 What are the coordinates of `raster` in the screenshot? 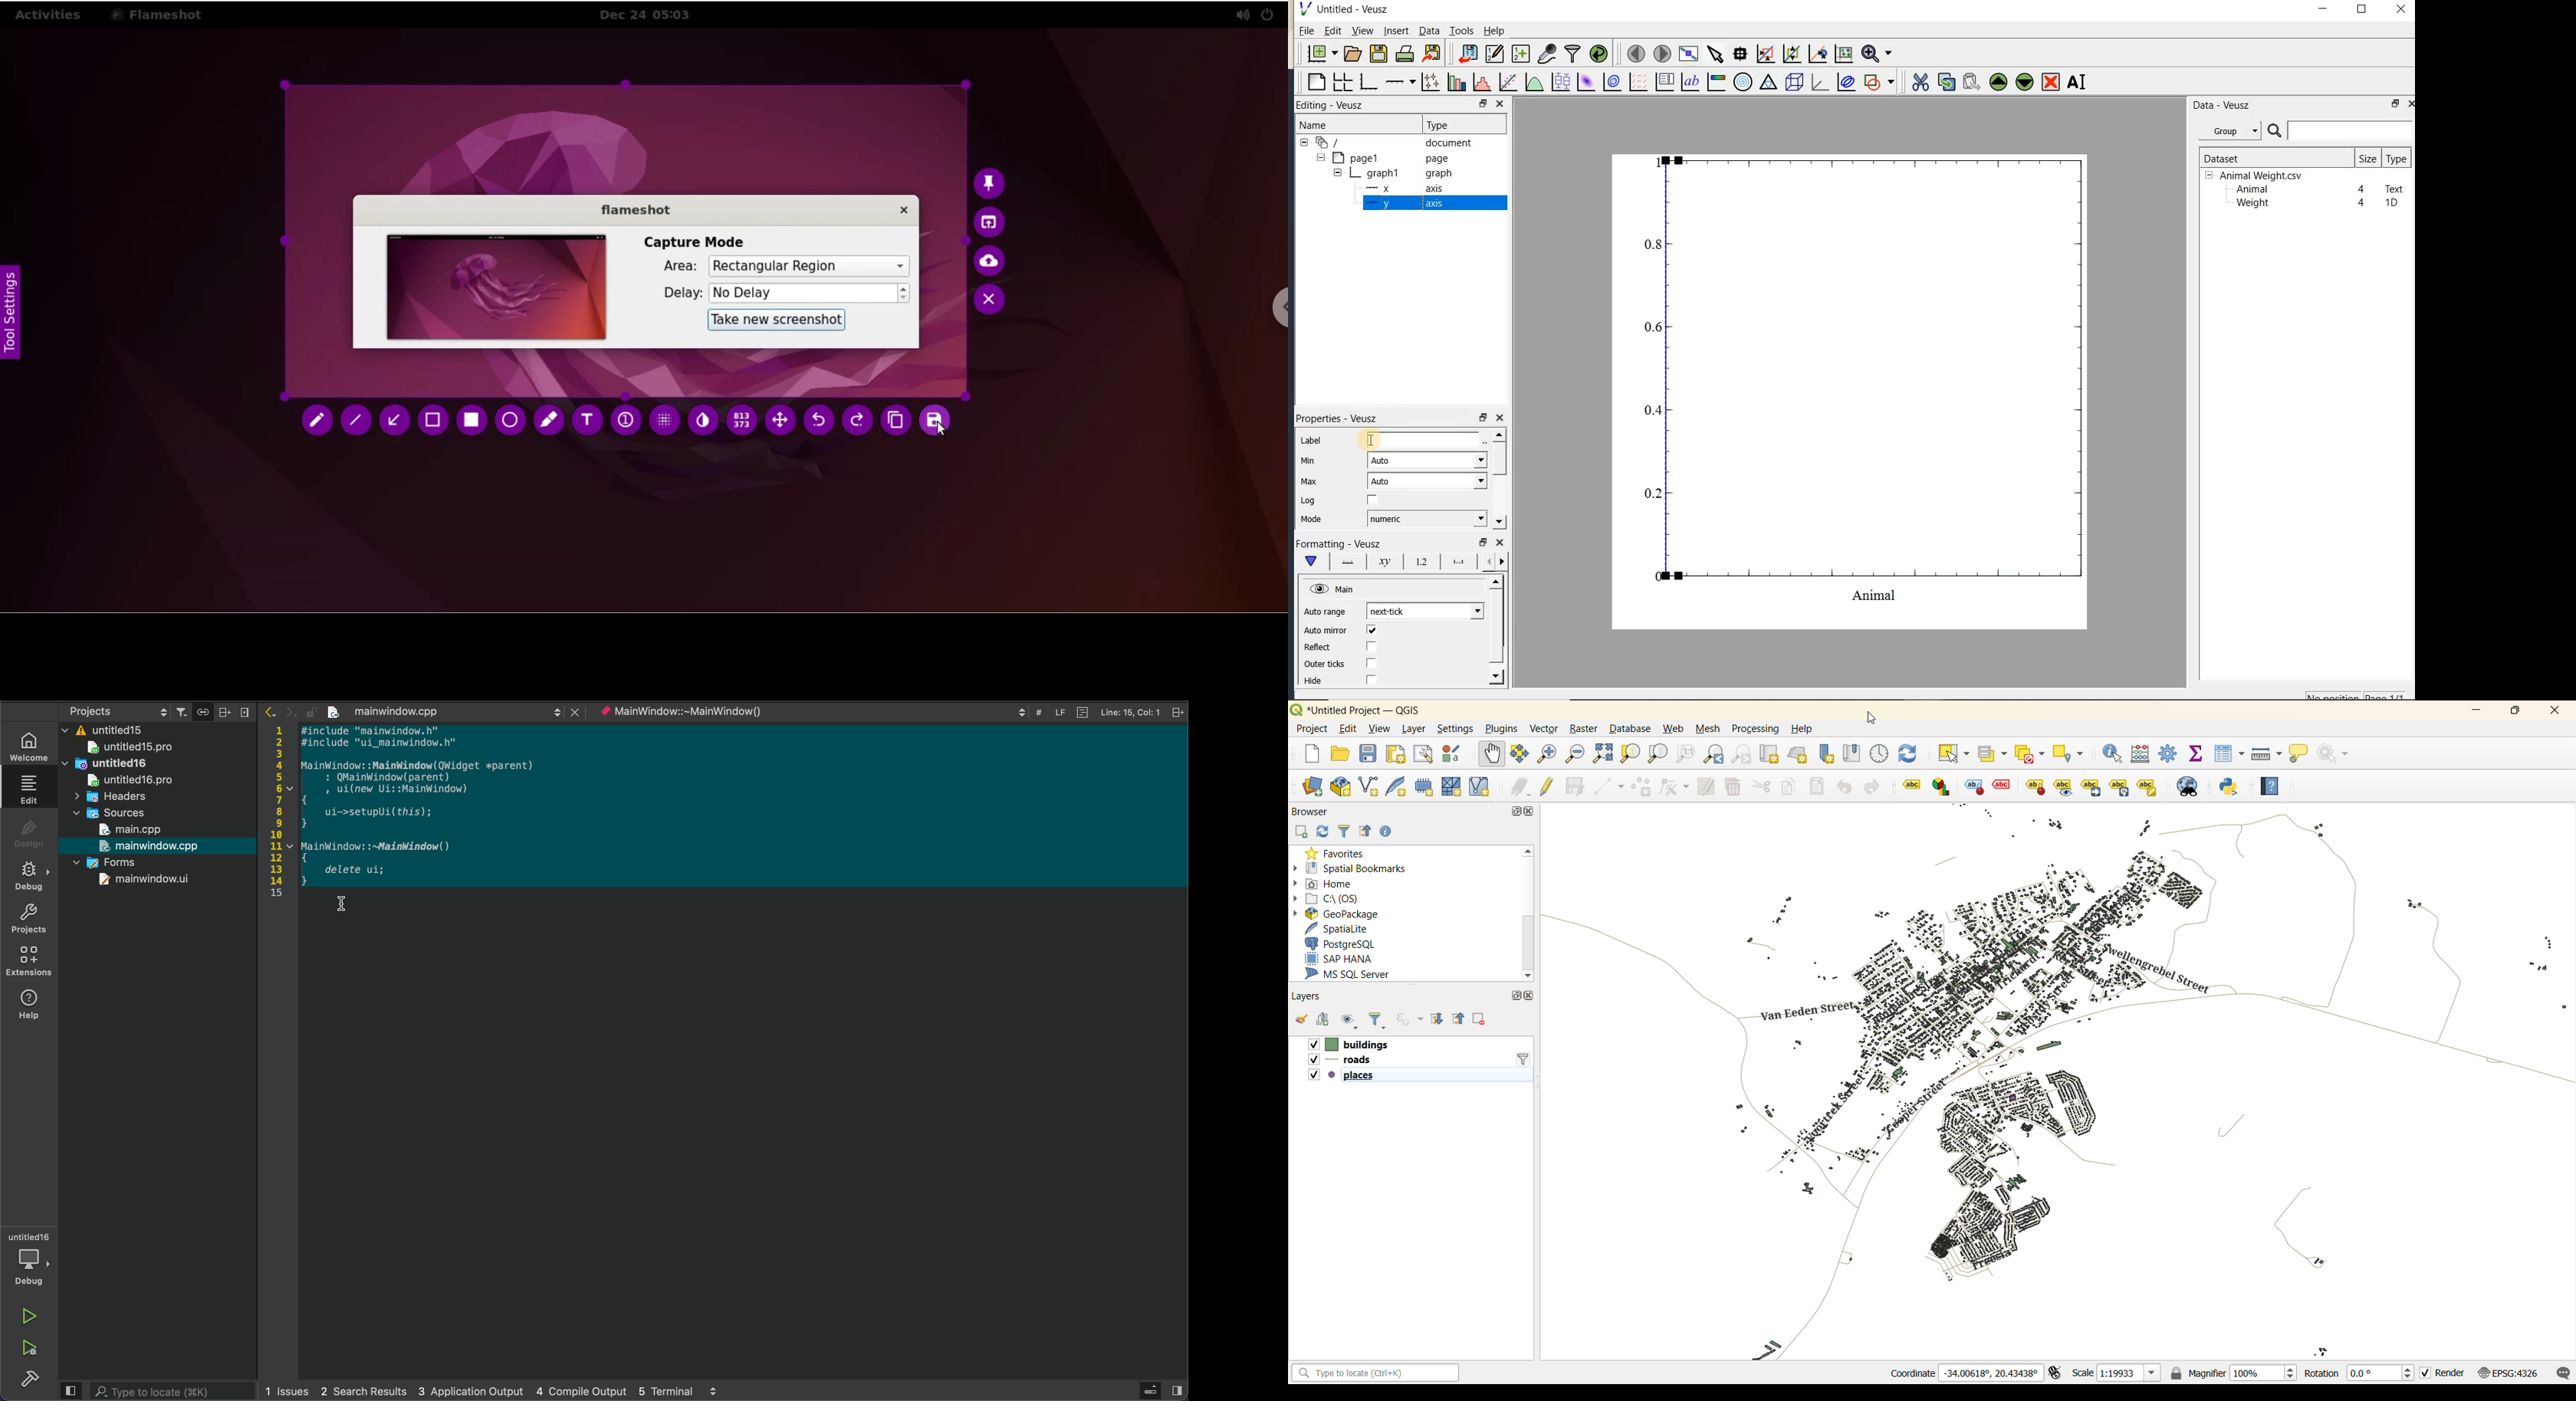 It's located at (1582, 729).